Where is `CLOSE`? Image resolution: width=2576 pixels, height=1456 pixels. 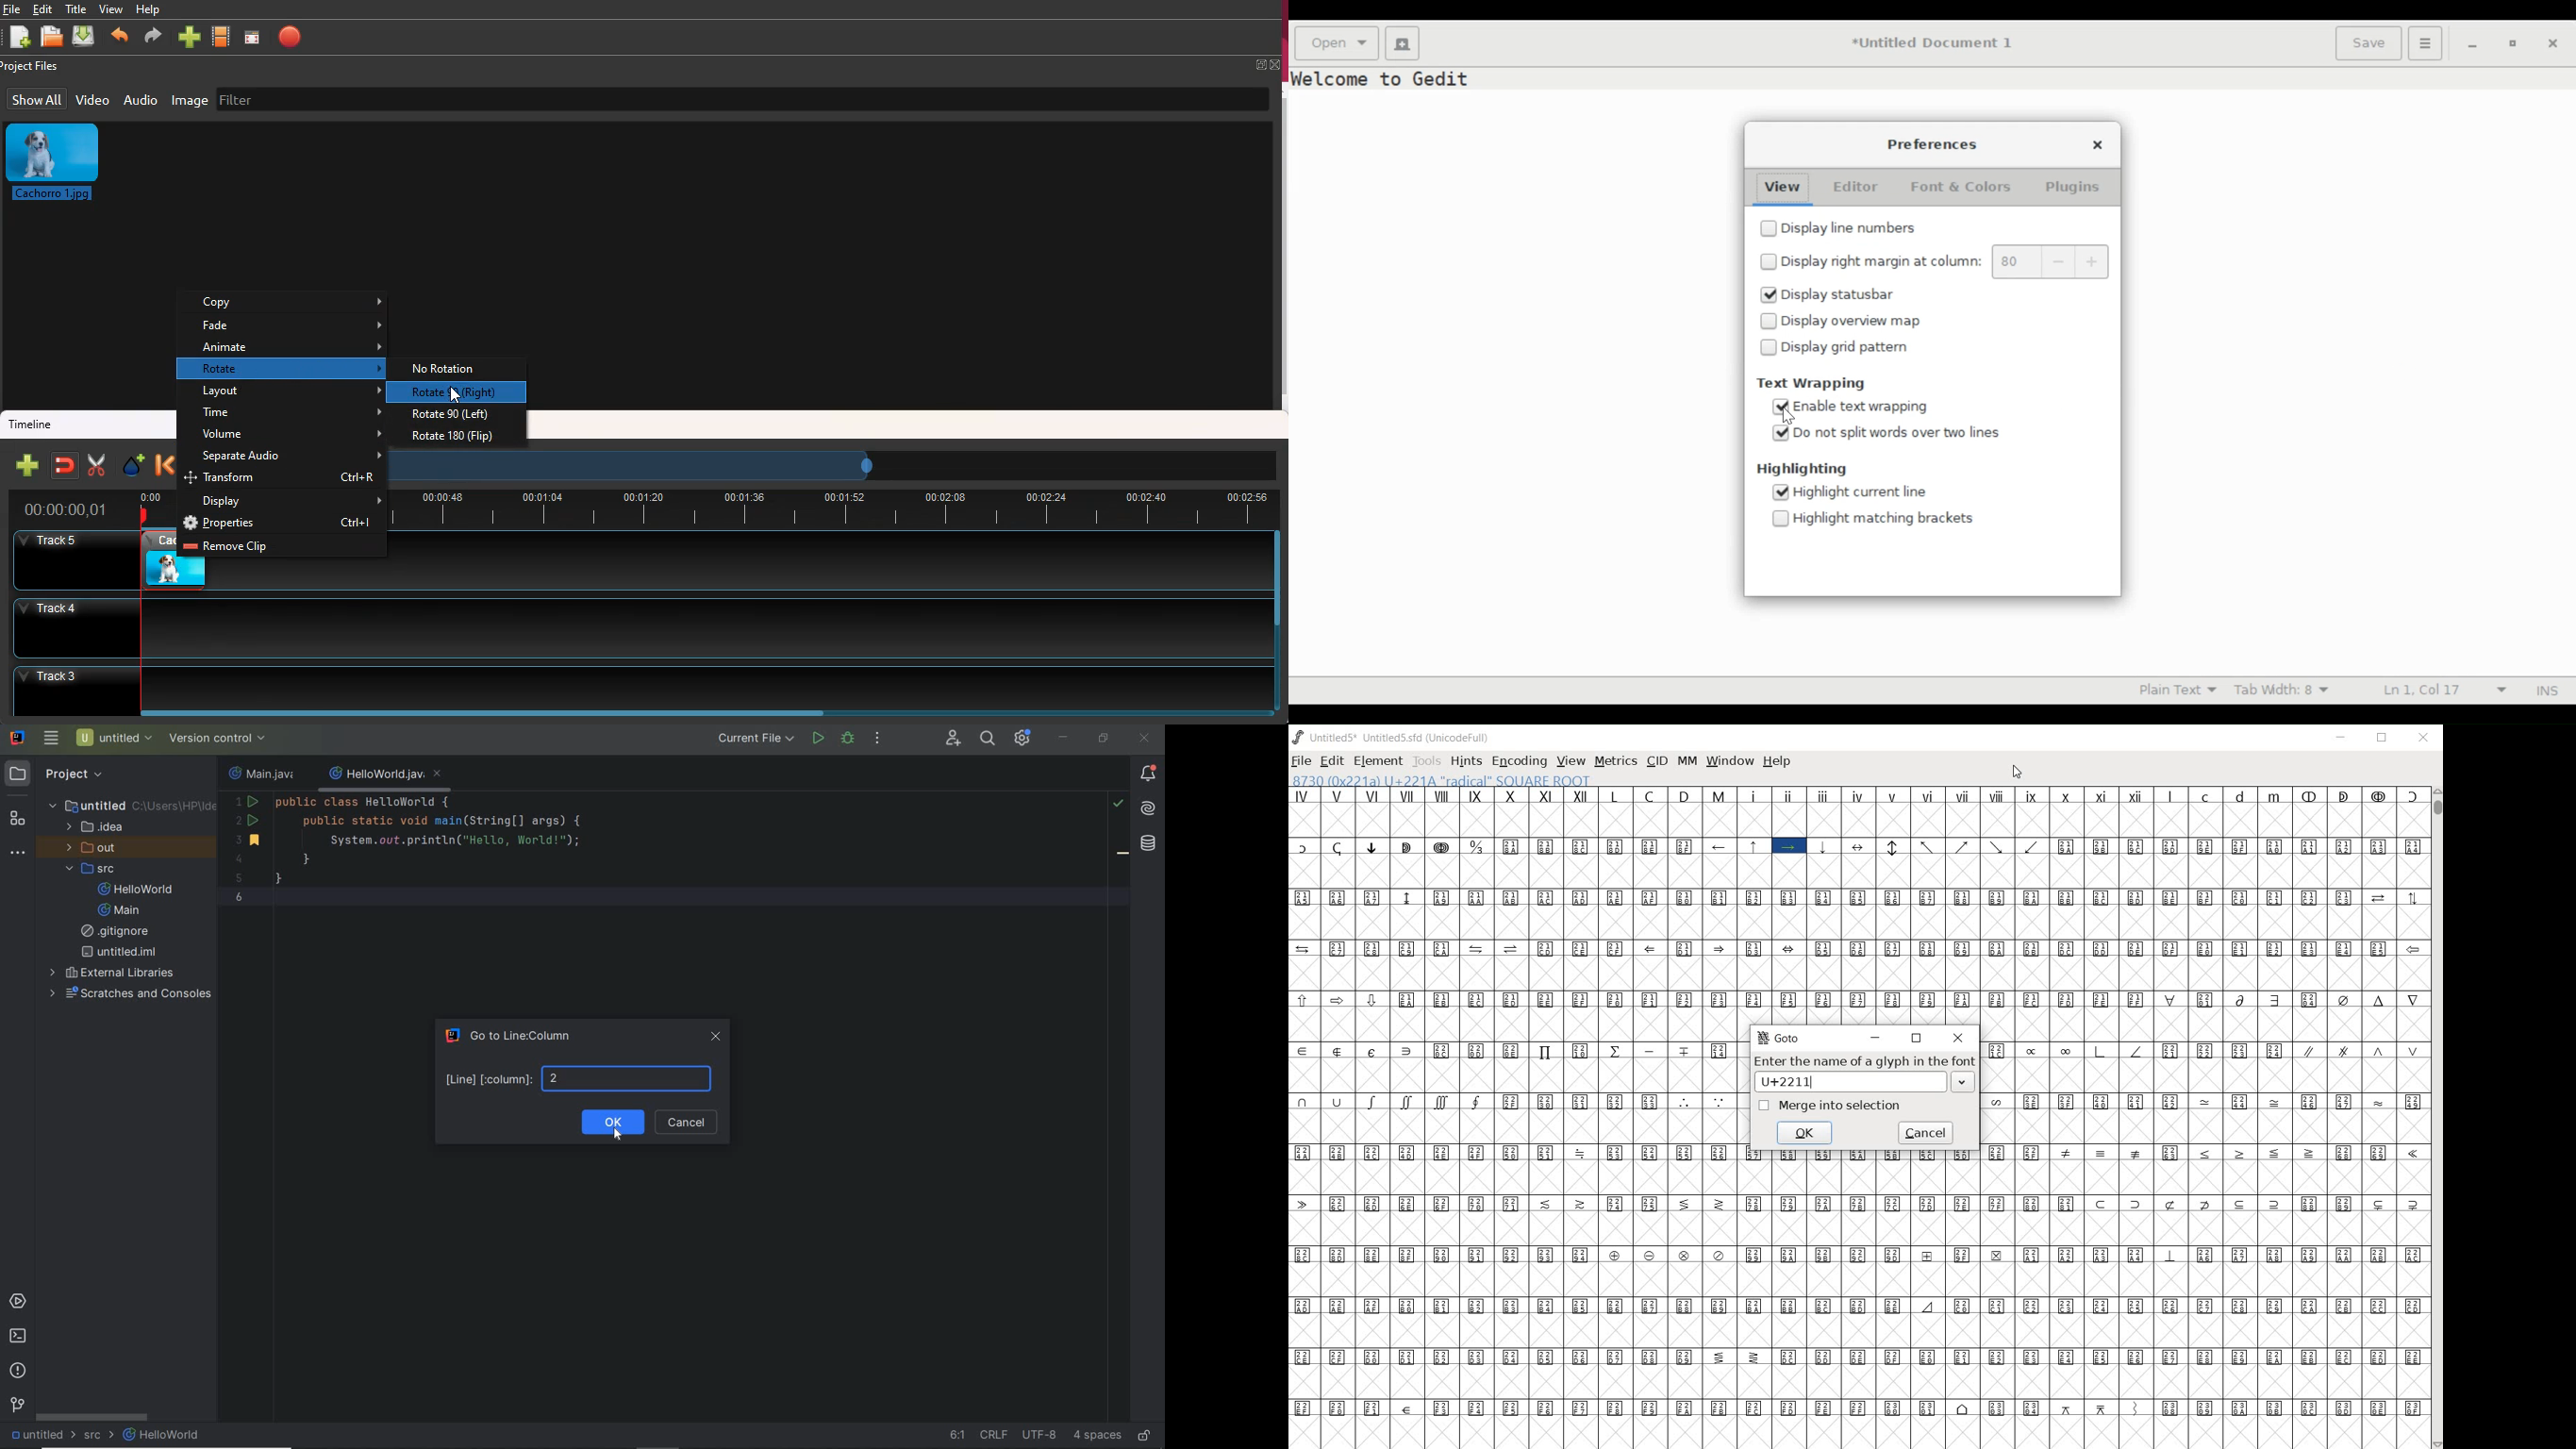 CLOSE is located at coordinates (2425, 738).